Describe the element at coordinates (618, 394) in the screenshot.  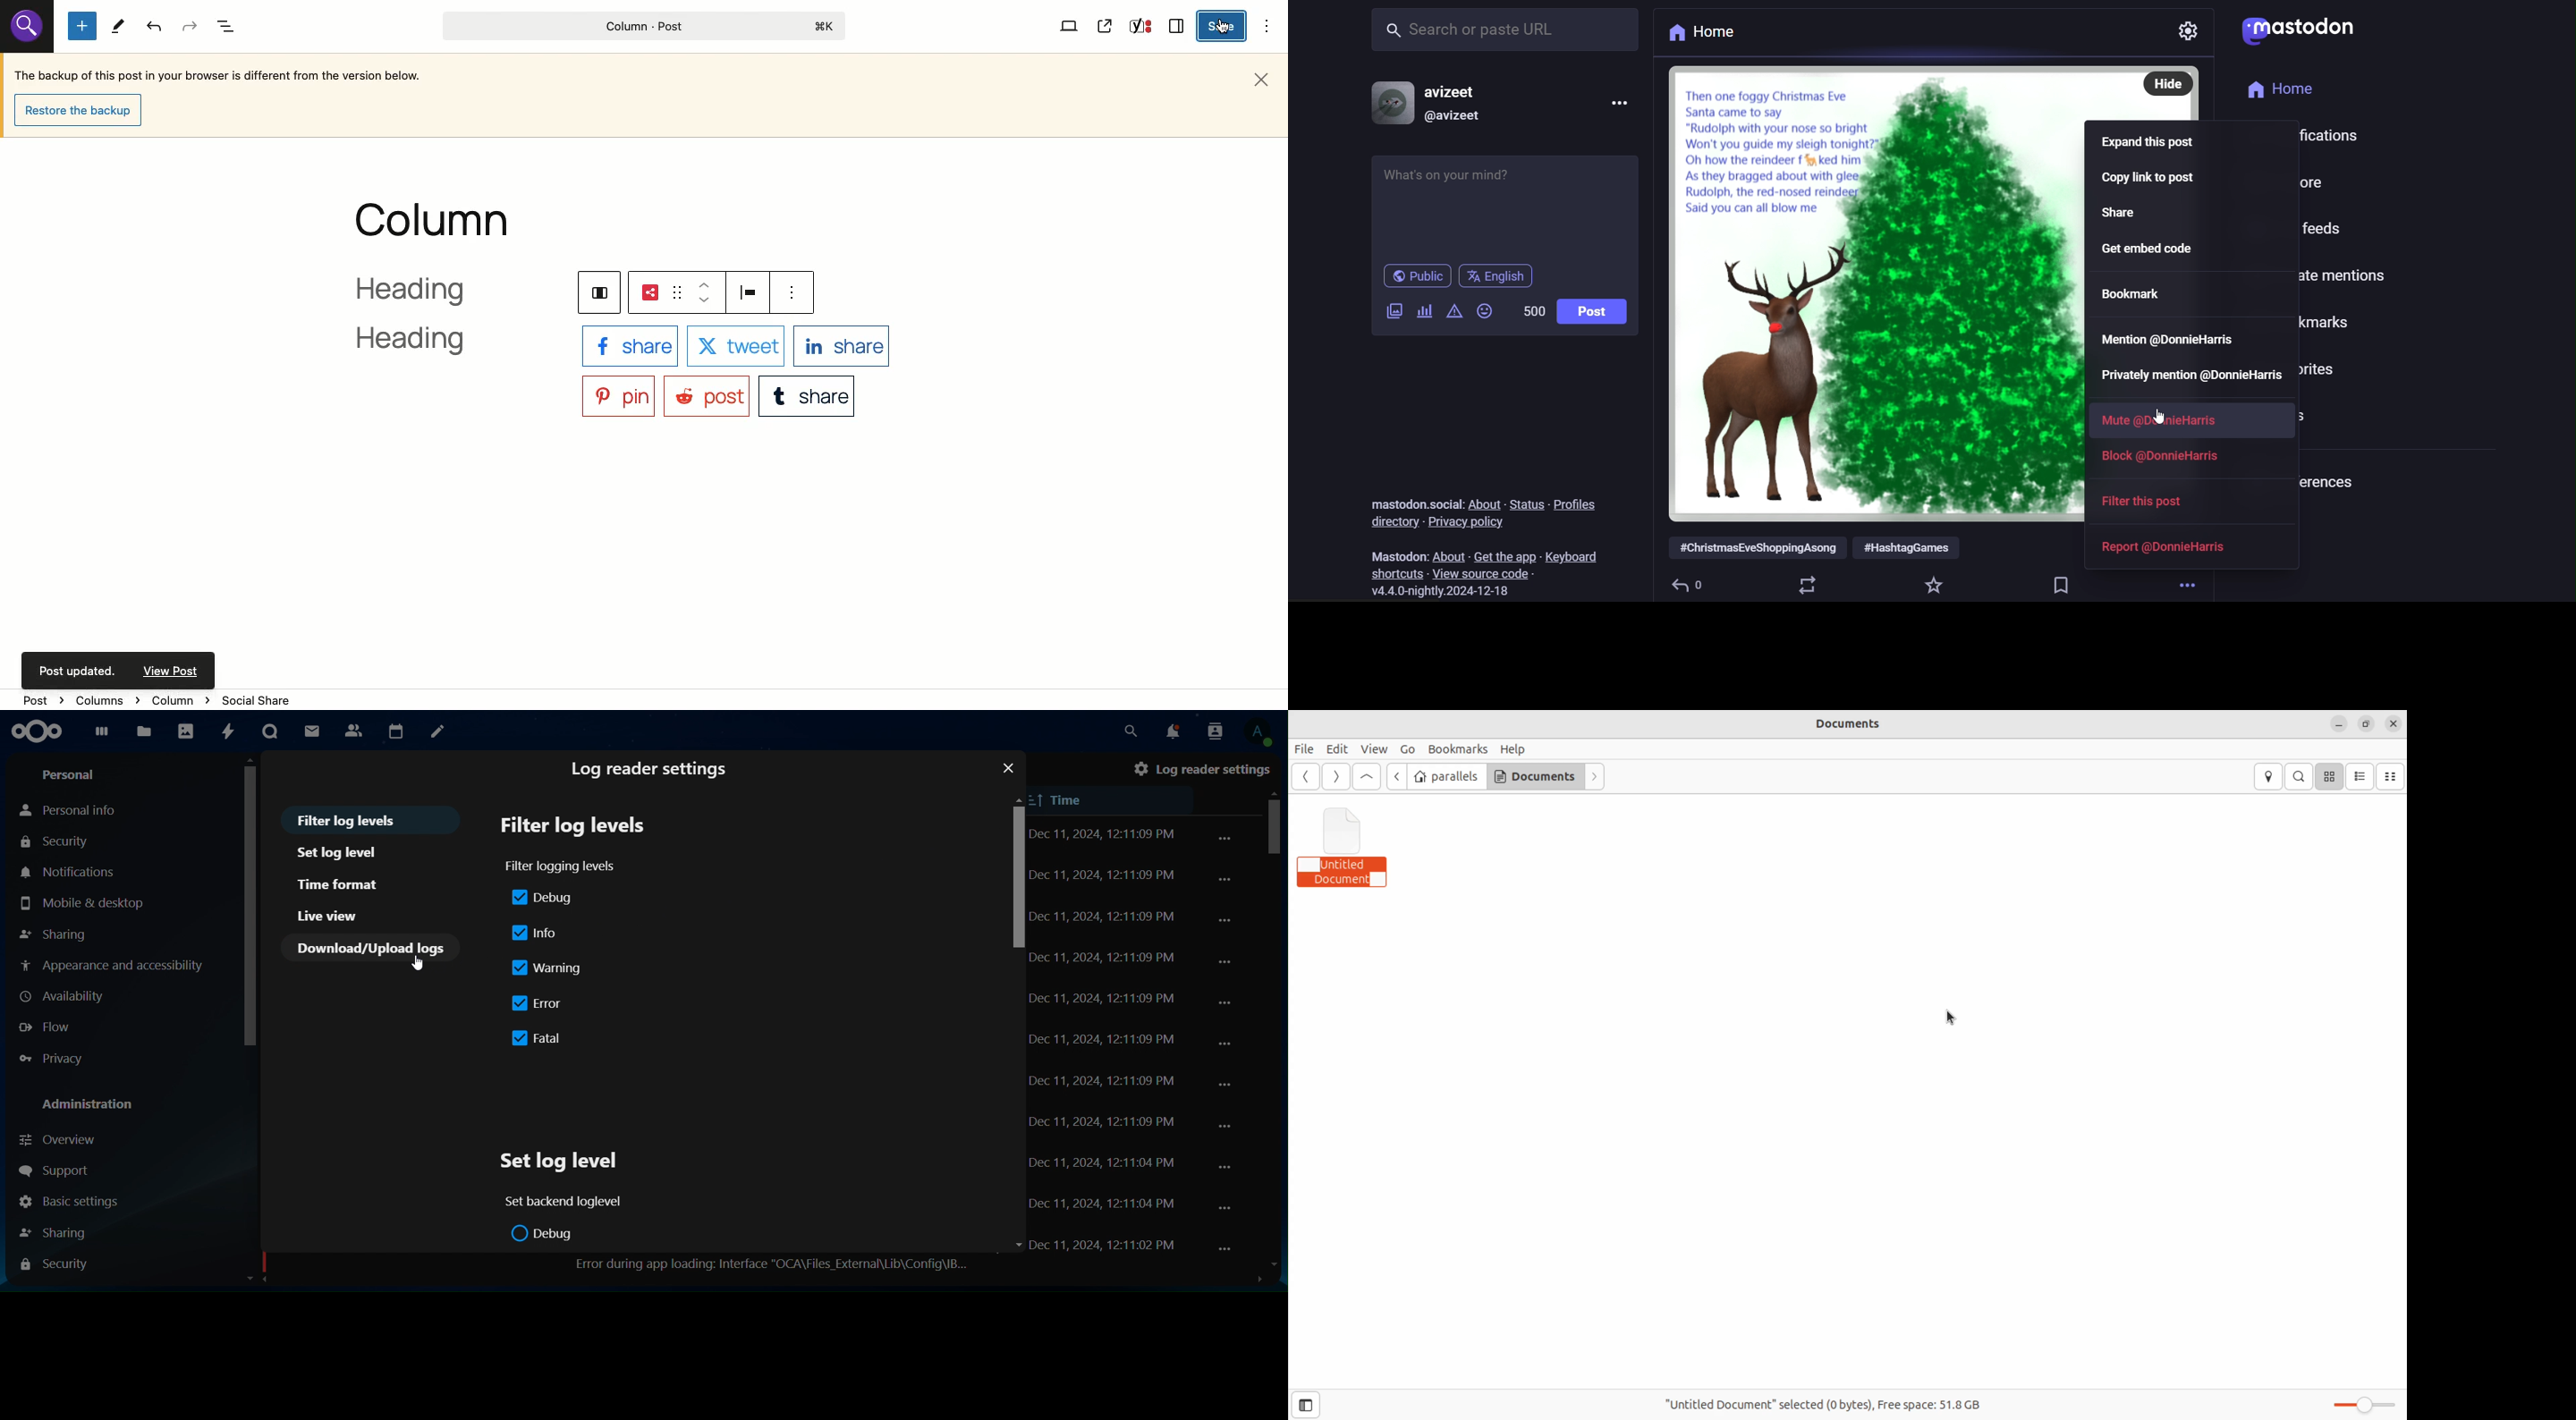
I see `Pinterest` at that location.